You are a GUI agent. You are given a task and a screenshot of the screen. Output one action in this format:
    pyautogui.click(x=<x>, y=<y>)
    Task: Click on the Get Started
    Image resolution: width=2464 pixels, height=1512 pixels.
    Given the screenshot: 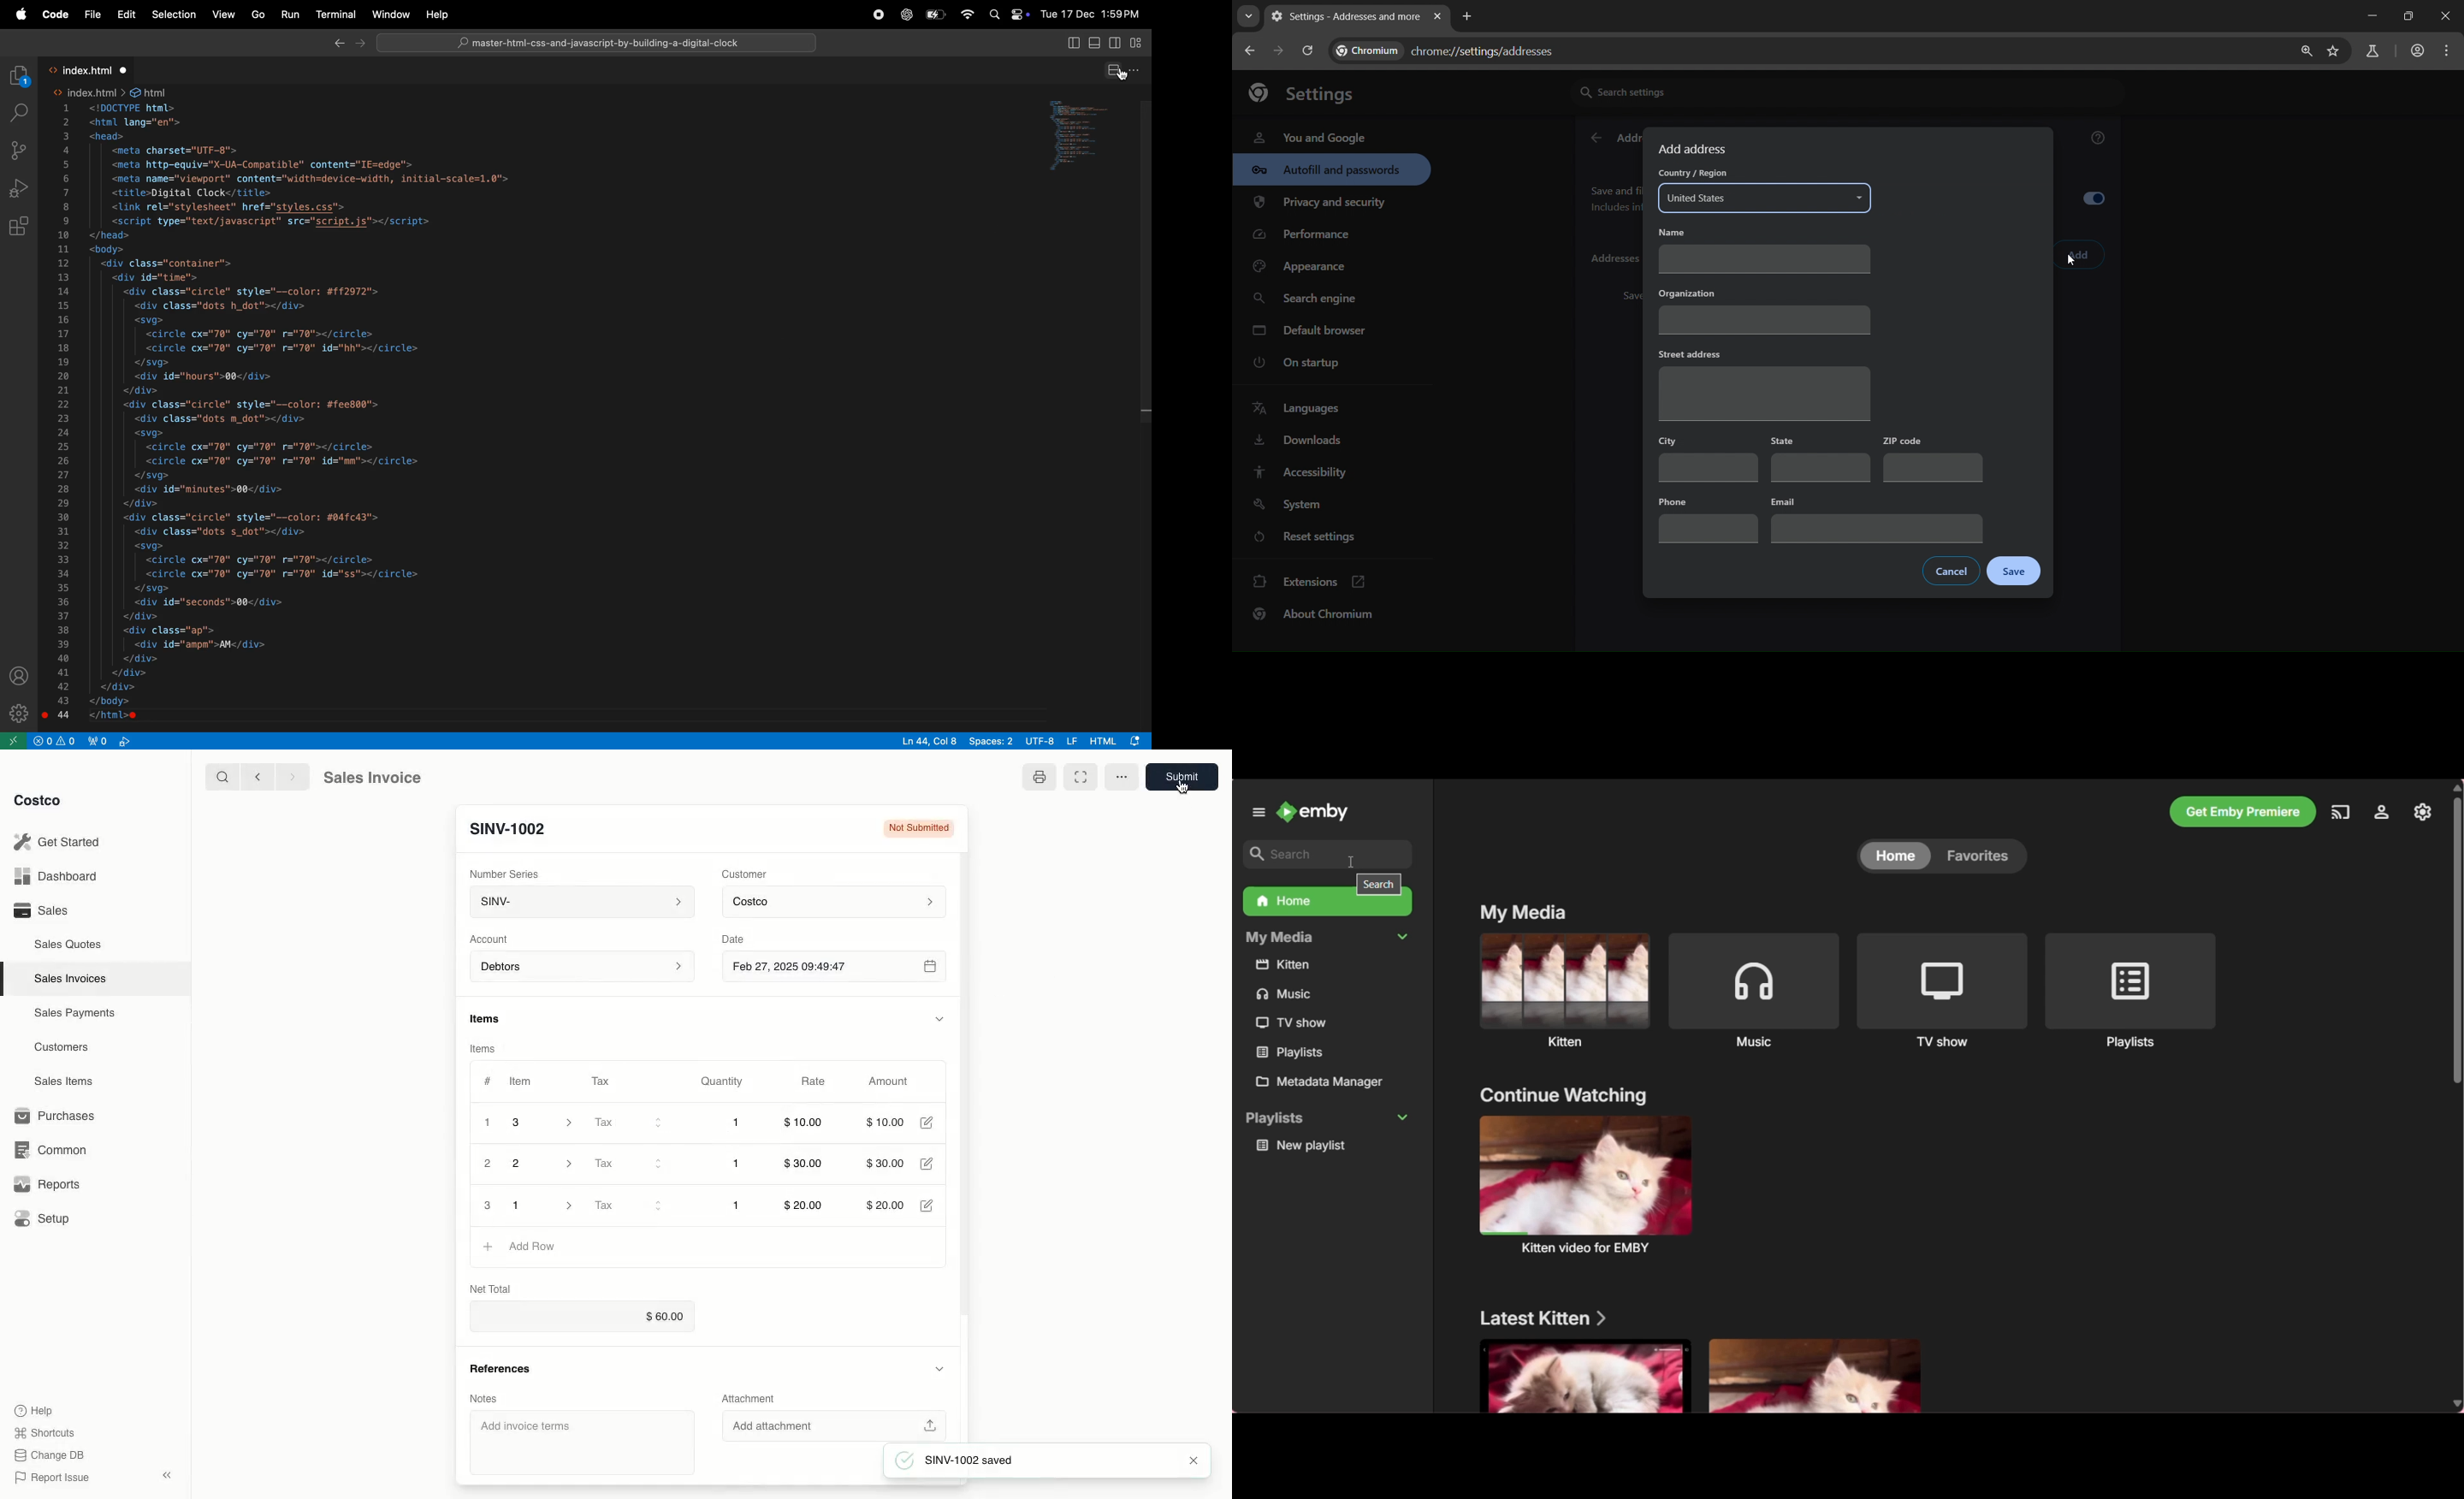 What is the action you would take?
    pyautogui.click(x=60, y=842)
    